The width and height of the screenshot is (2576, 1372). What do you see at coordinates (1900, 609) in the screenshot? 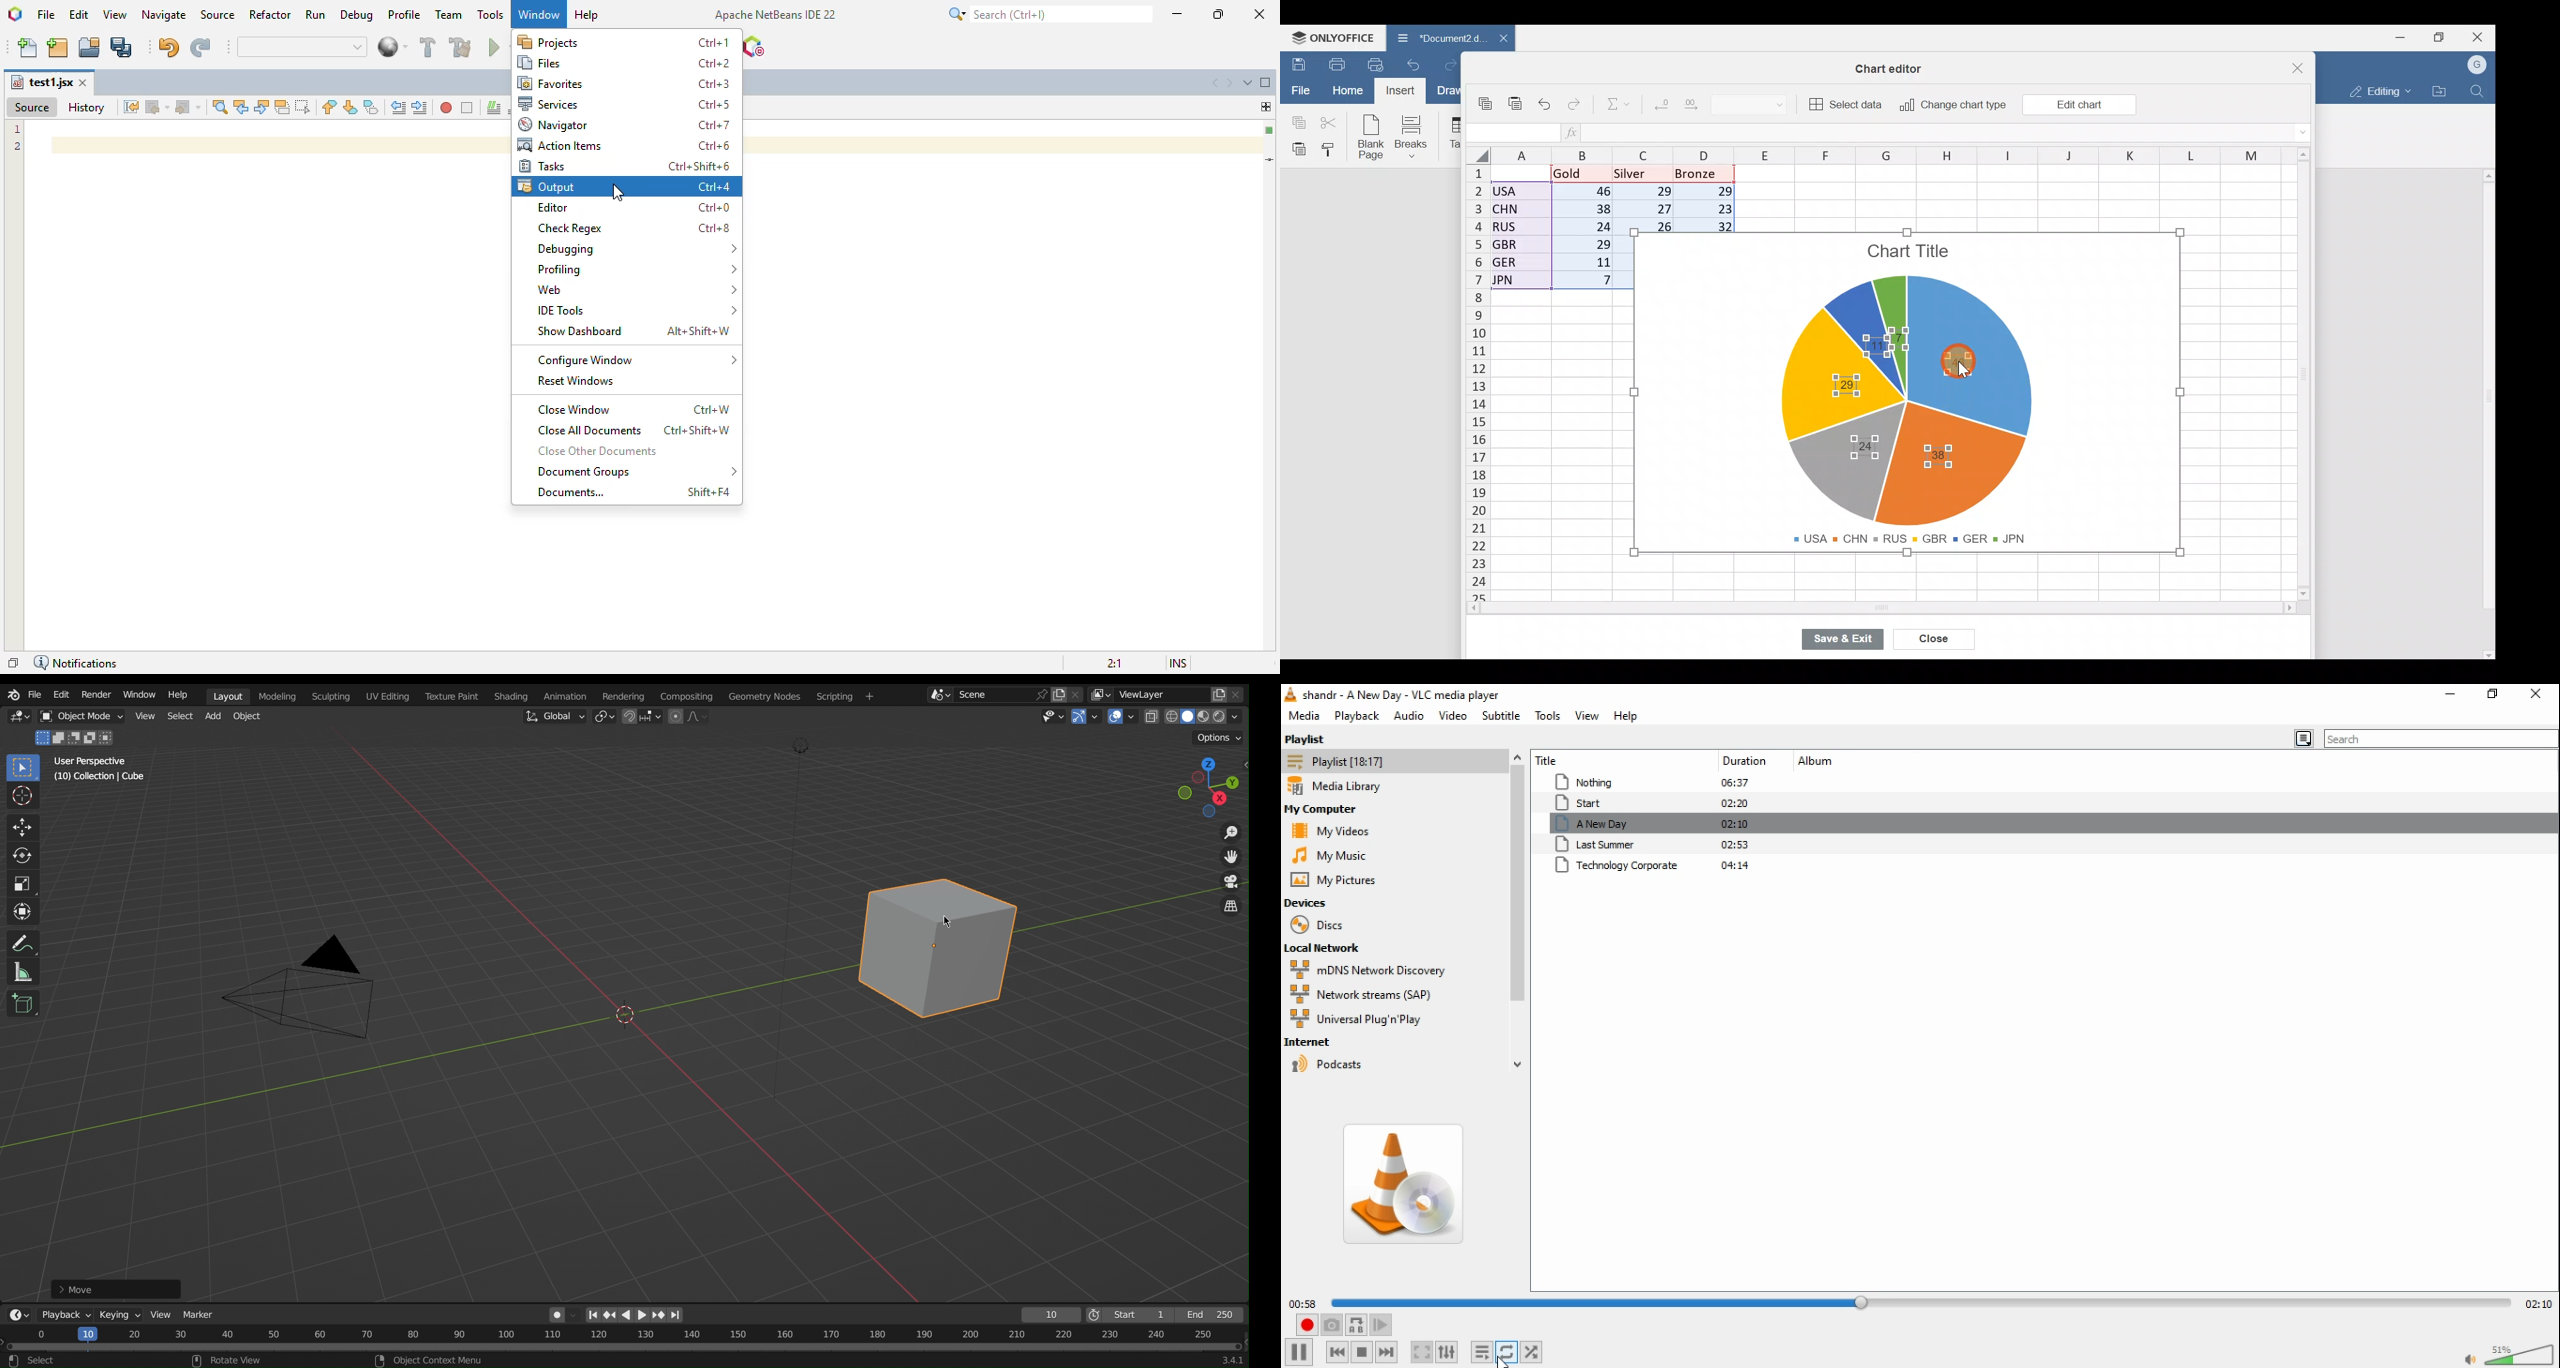
I see `Scroll bar` at bounding box center [1900, 609].